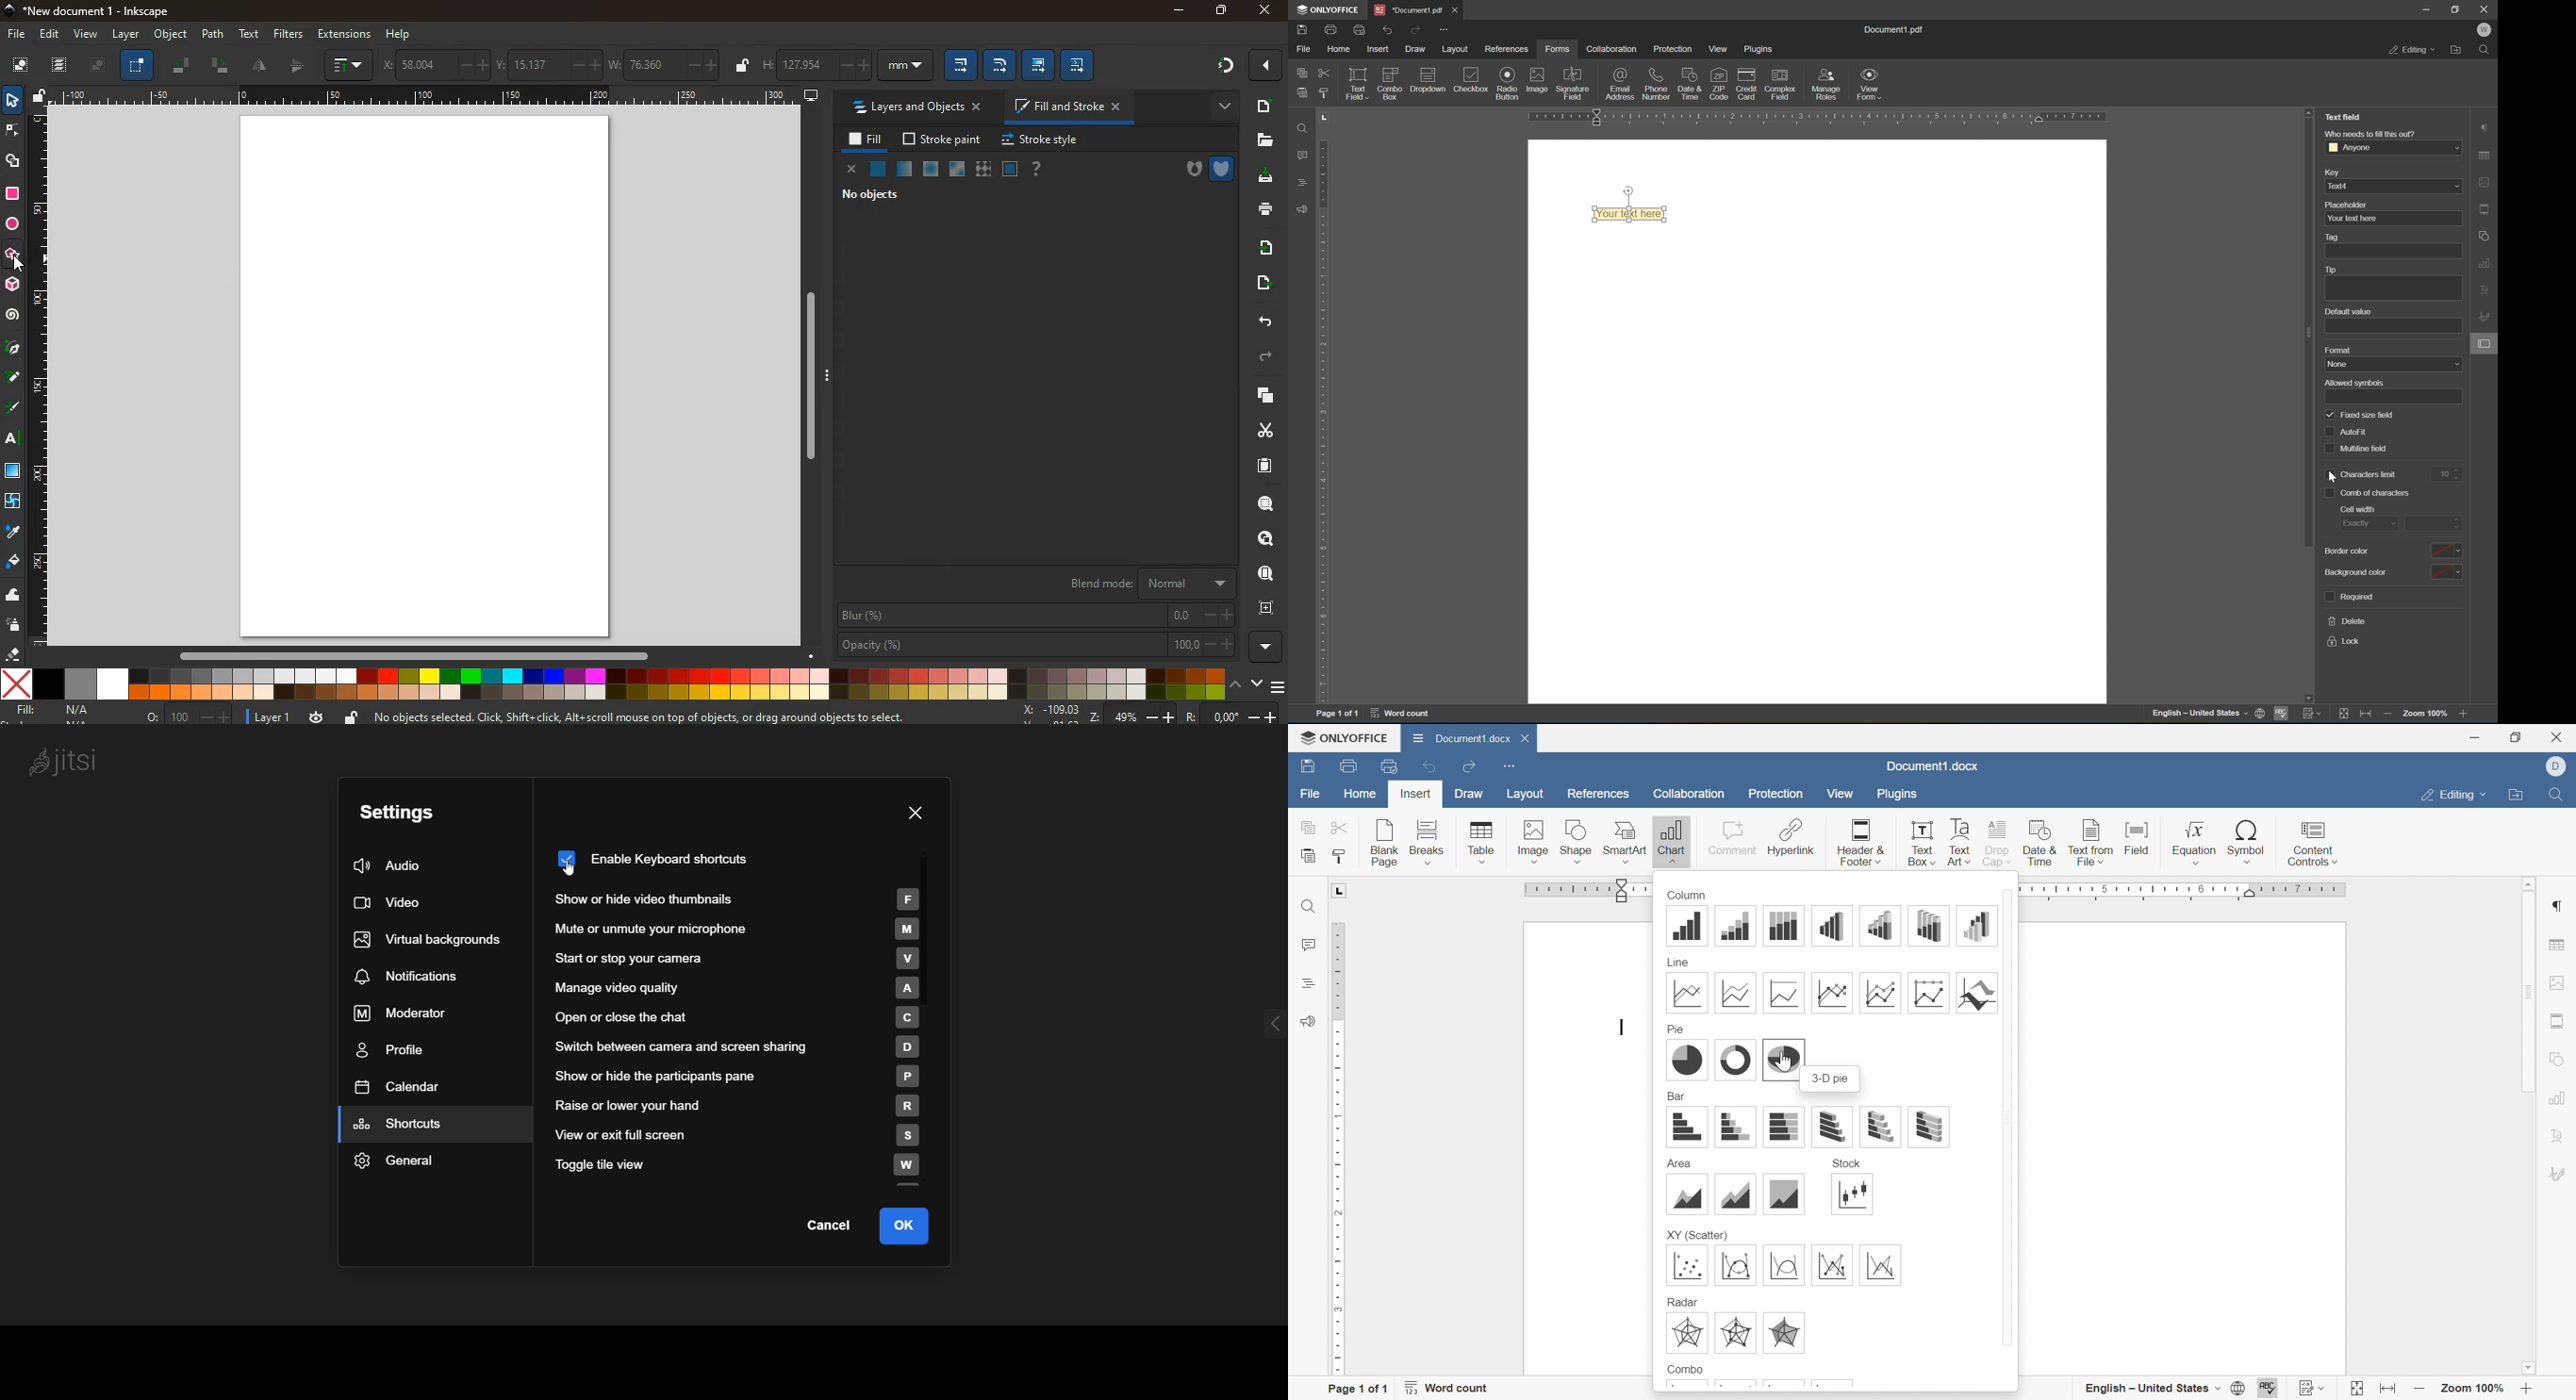  I want to click on 100% stacked bar, so click(1783, 1126).